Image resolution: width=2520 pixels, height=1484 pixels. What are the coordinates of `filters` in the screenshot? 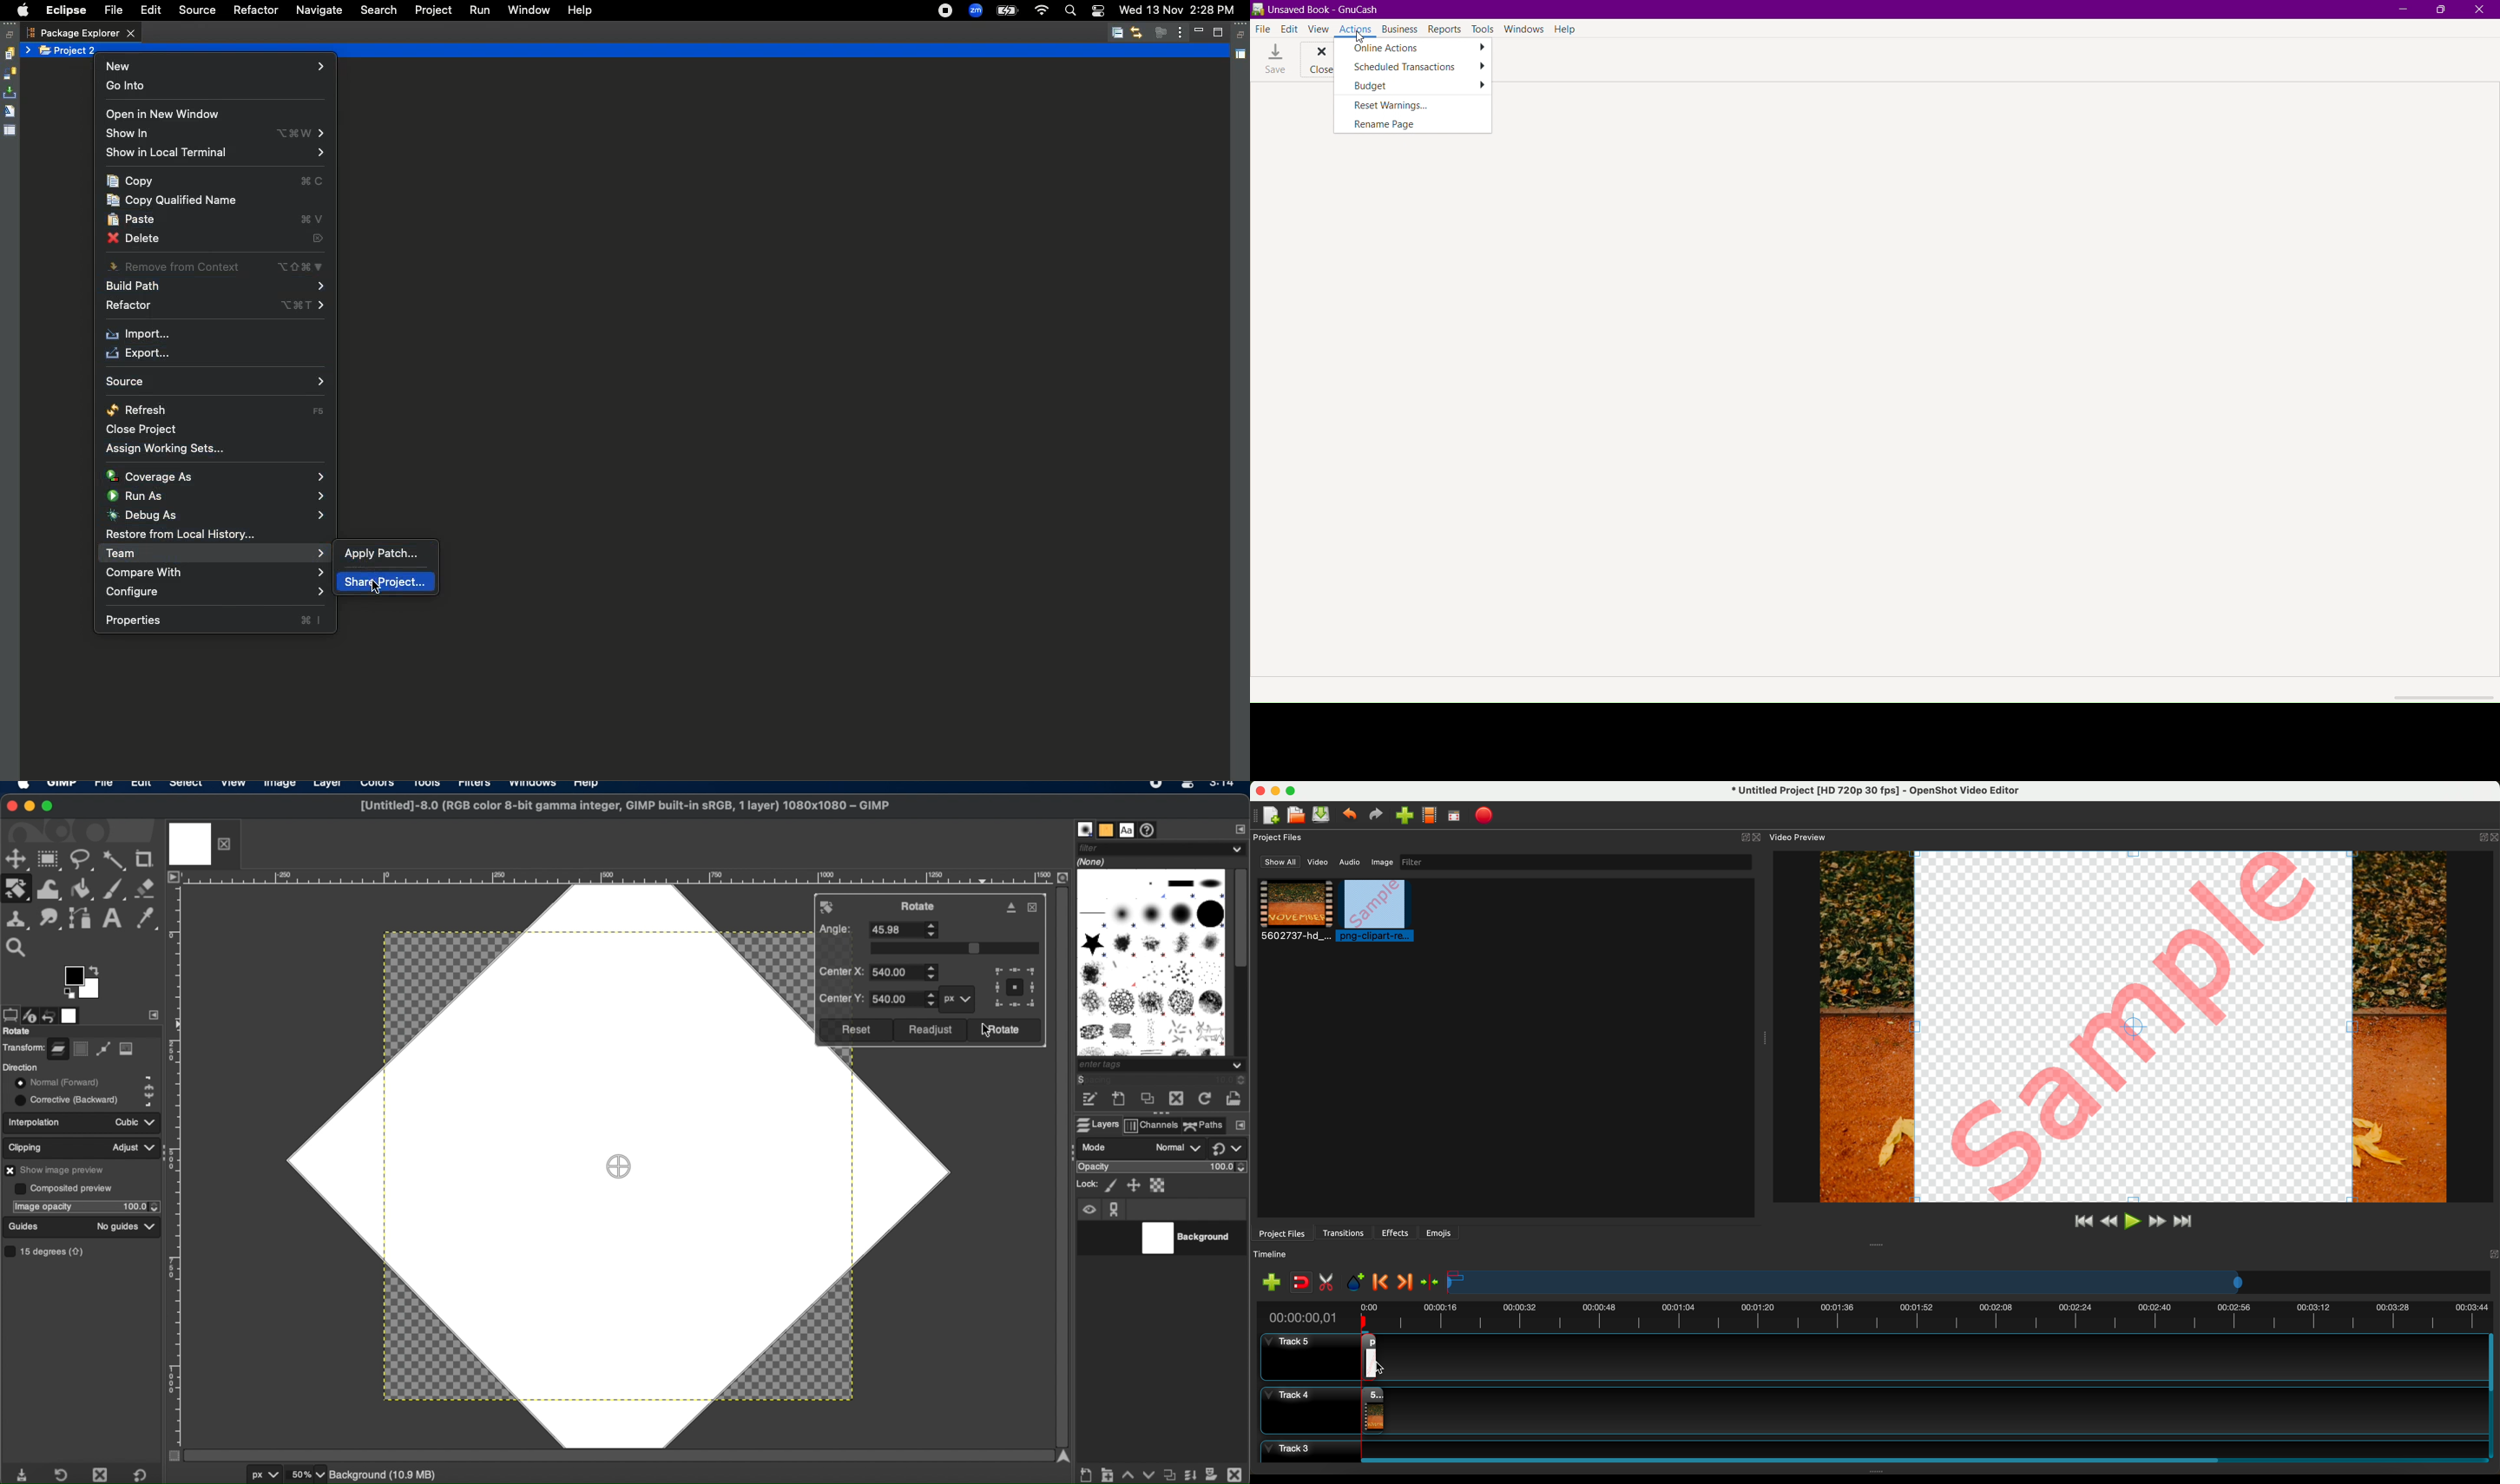 It's located at (478, 788).